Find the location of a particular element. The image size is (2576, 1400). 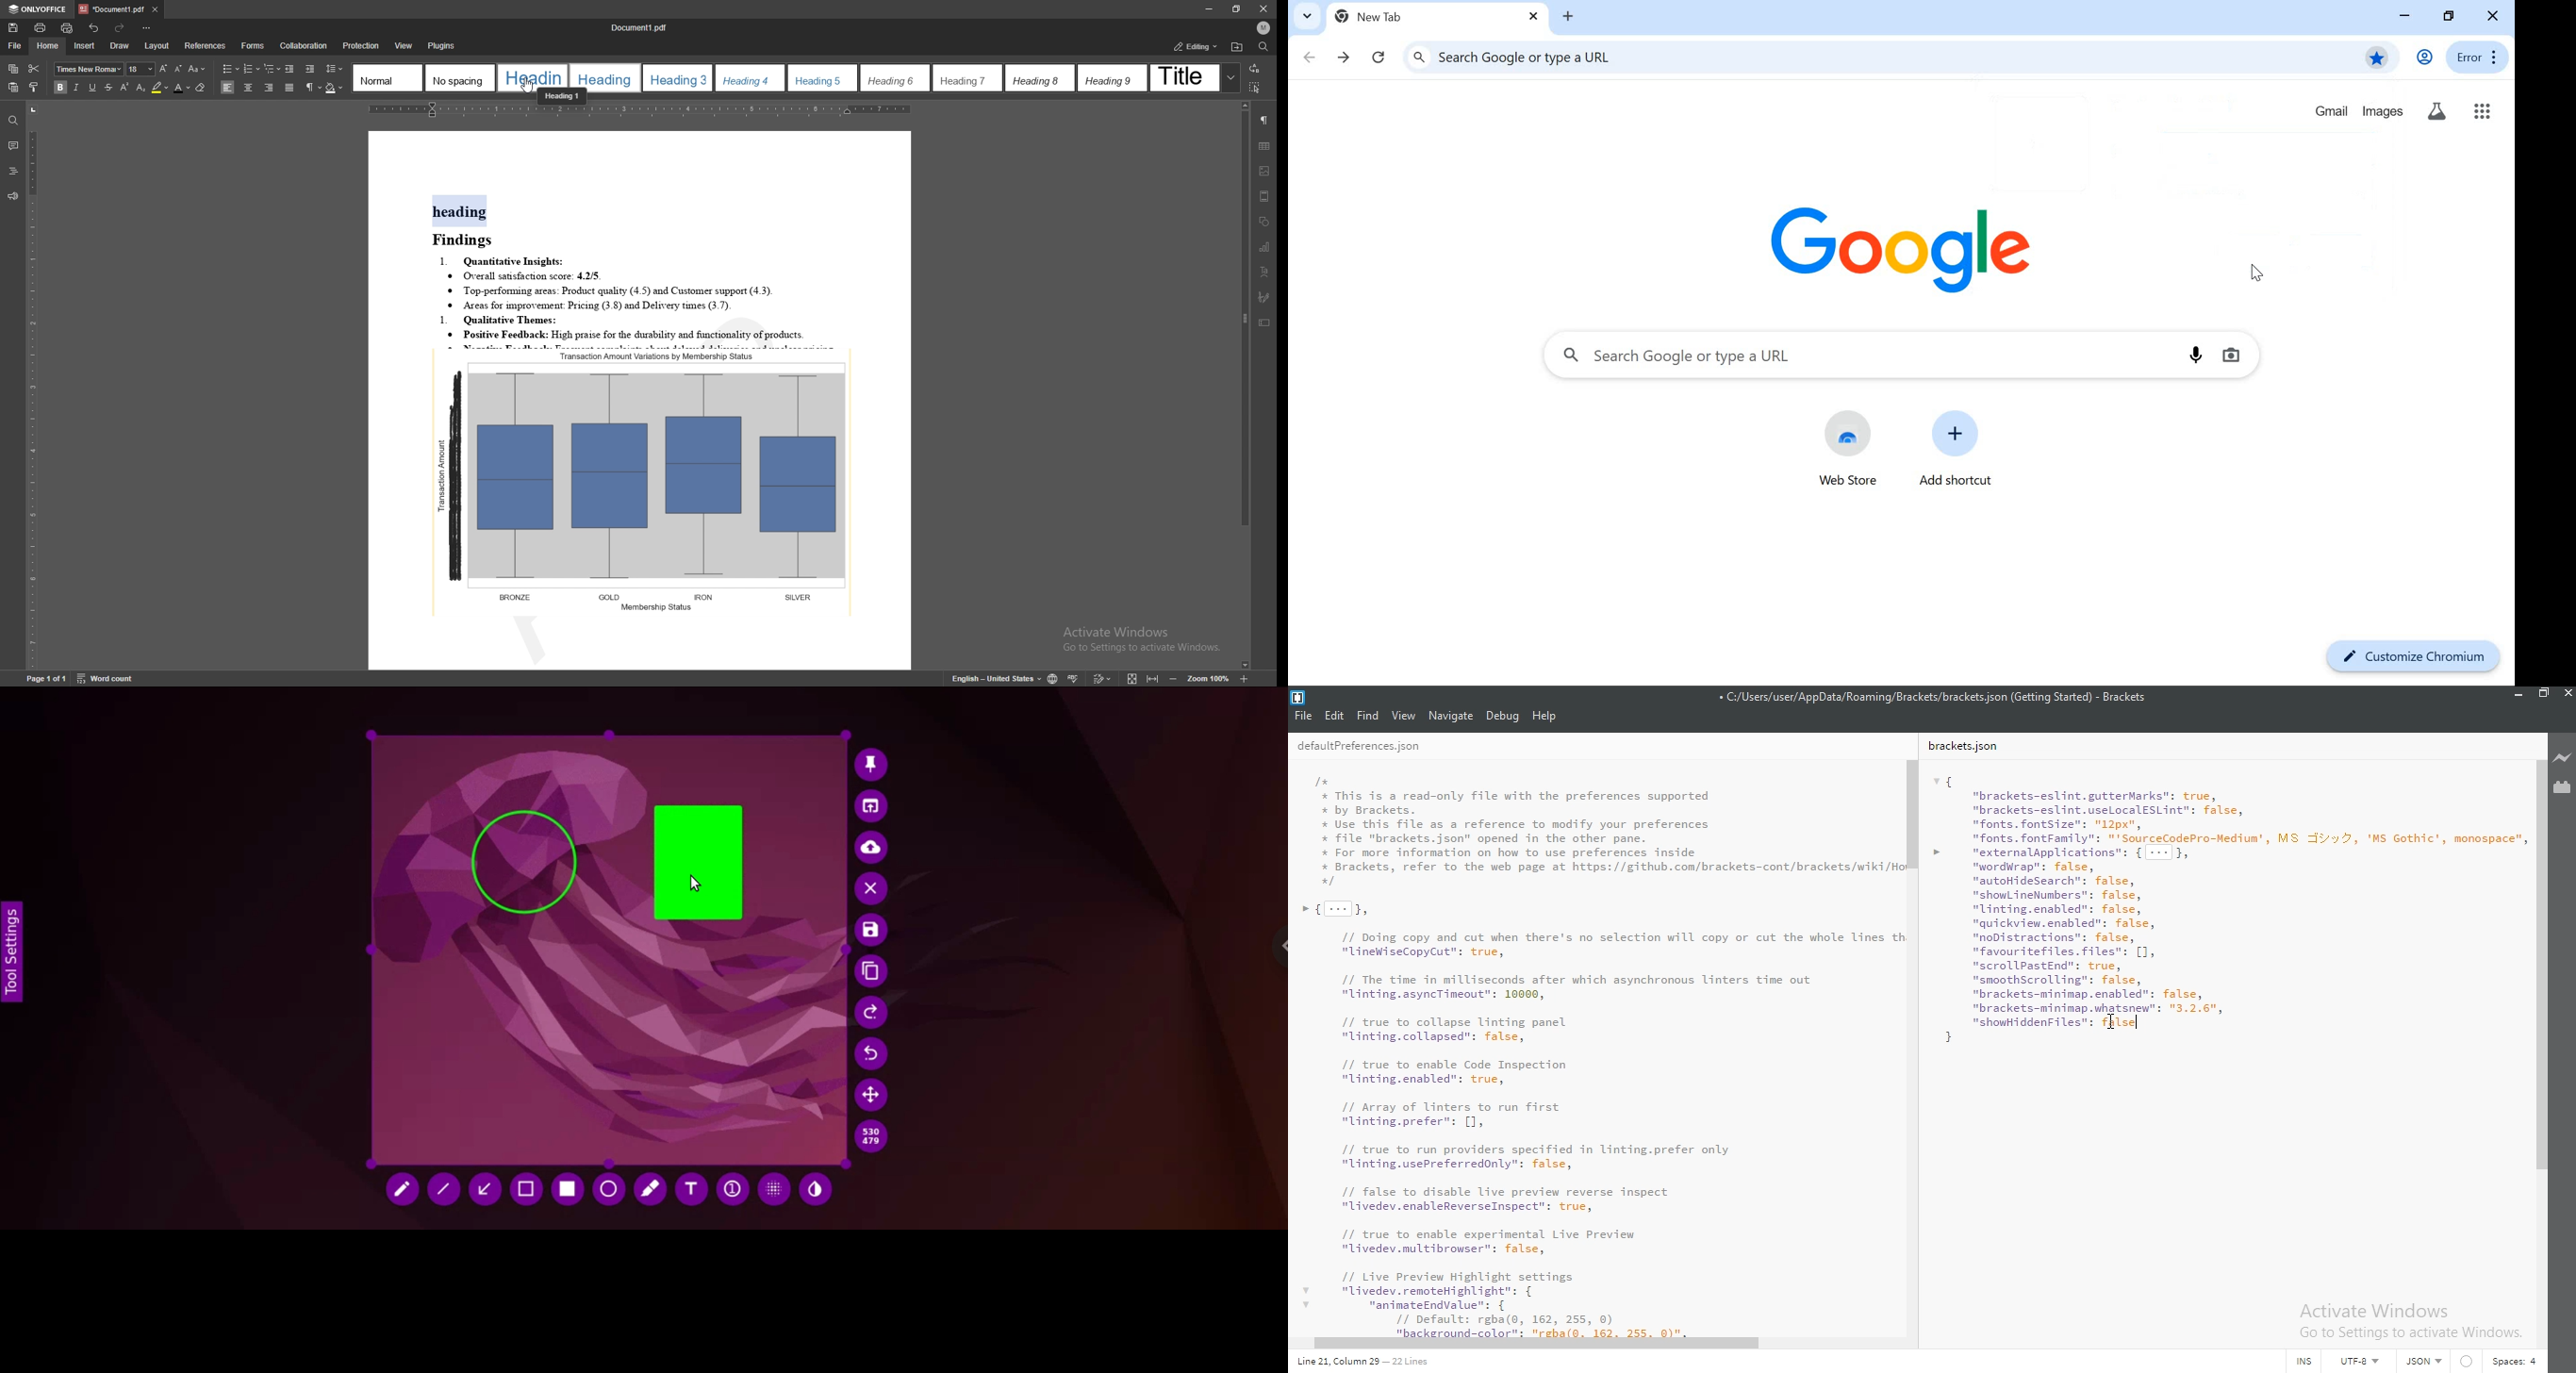

insert is located at coordinates (84, 45).